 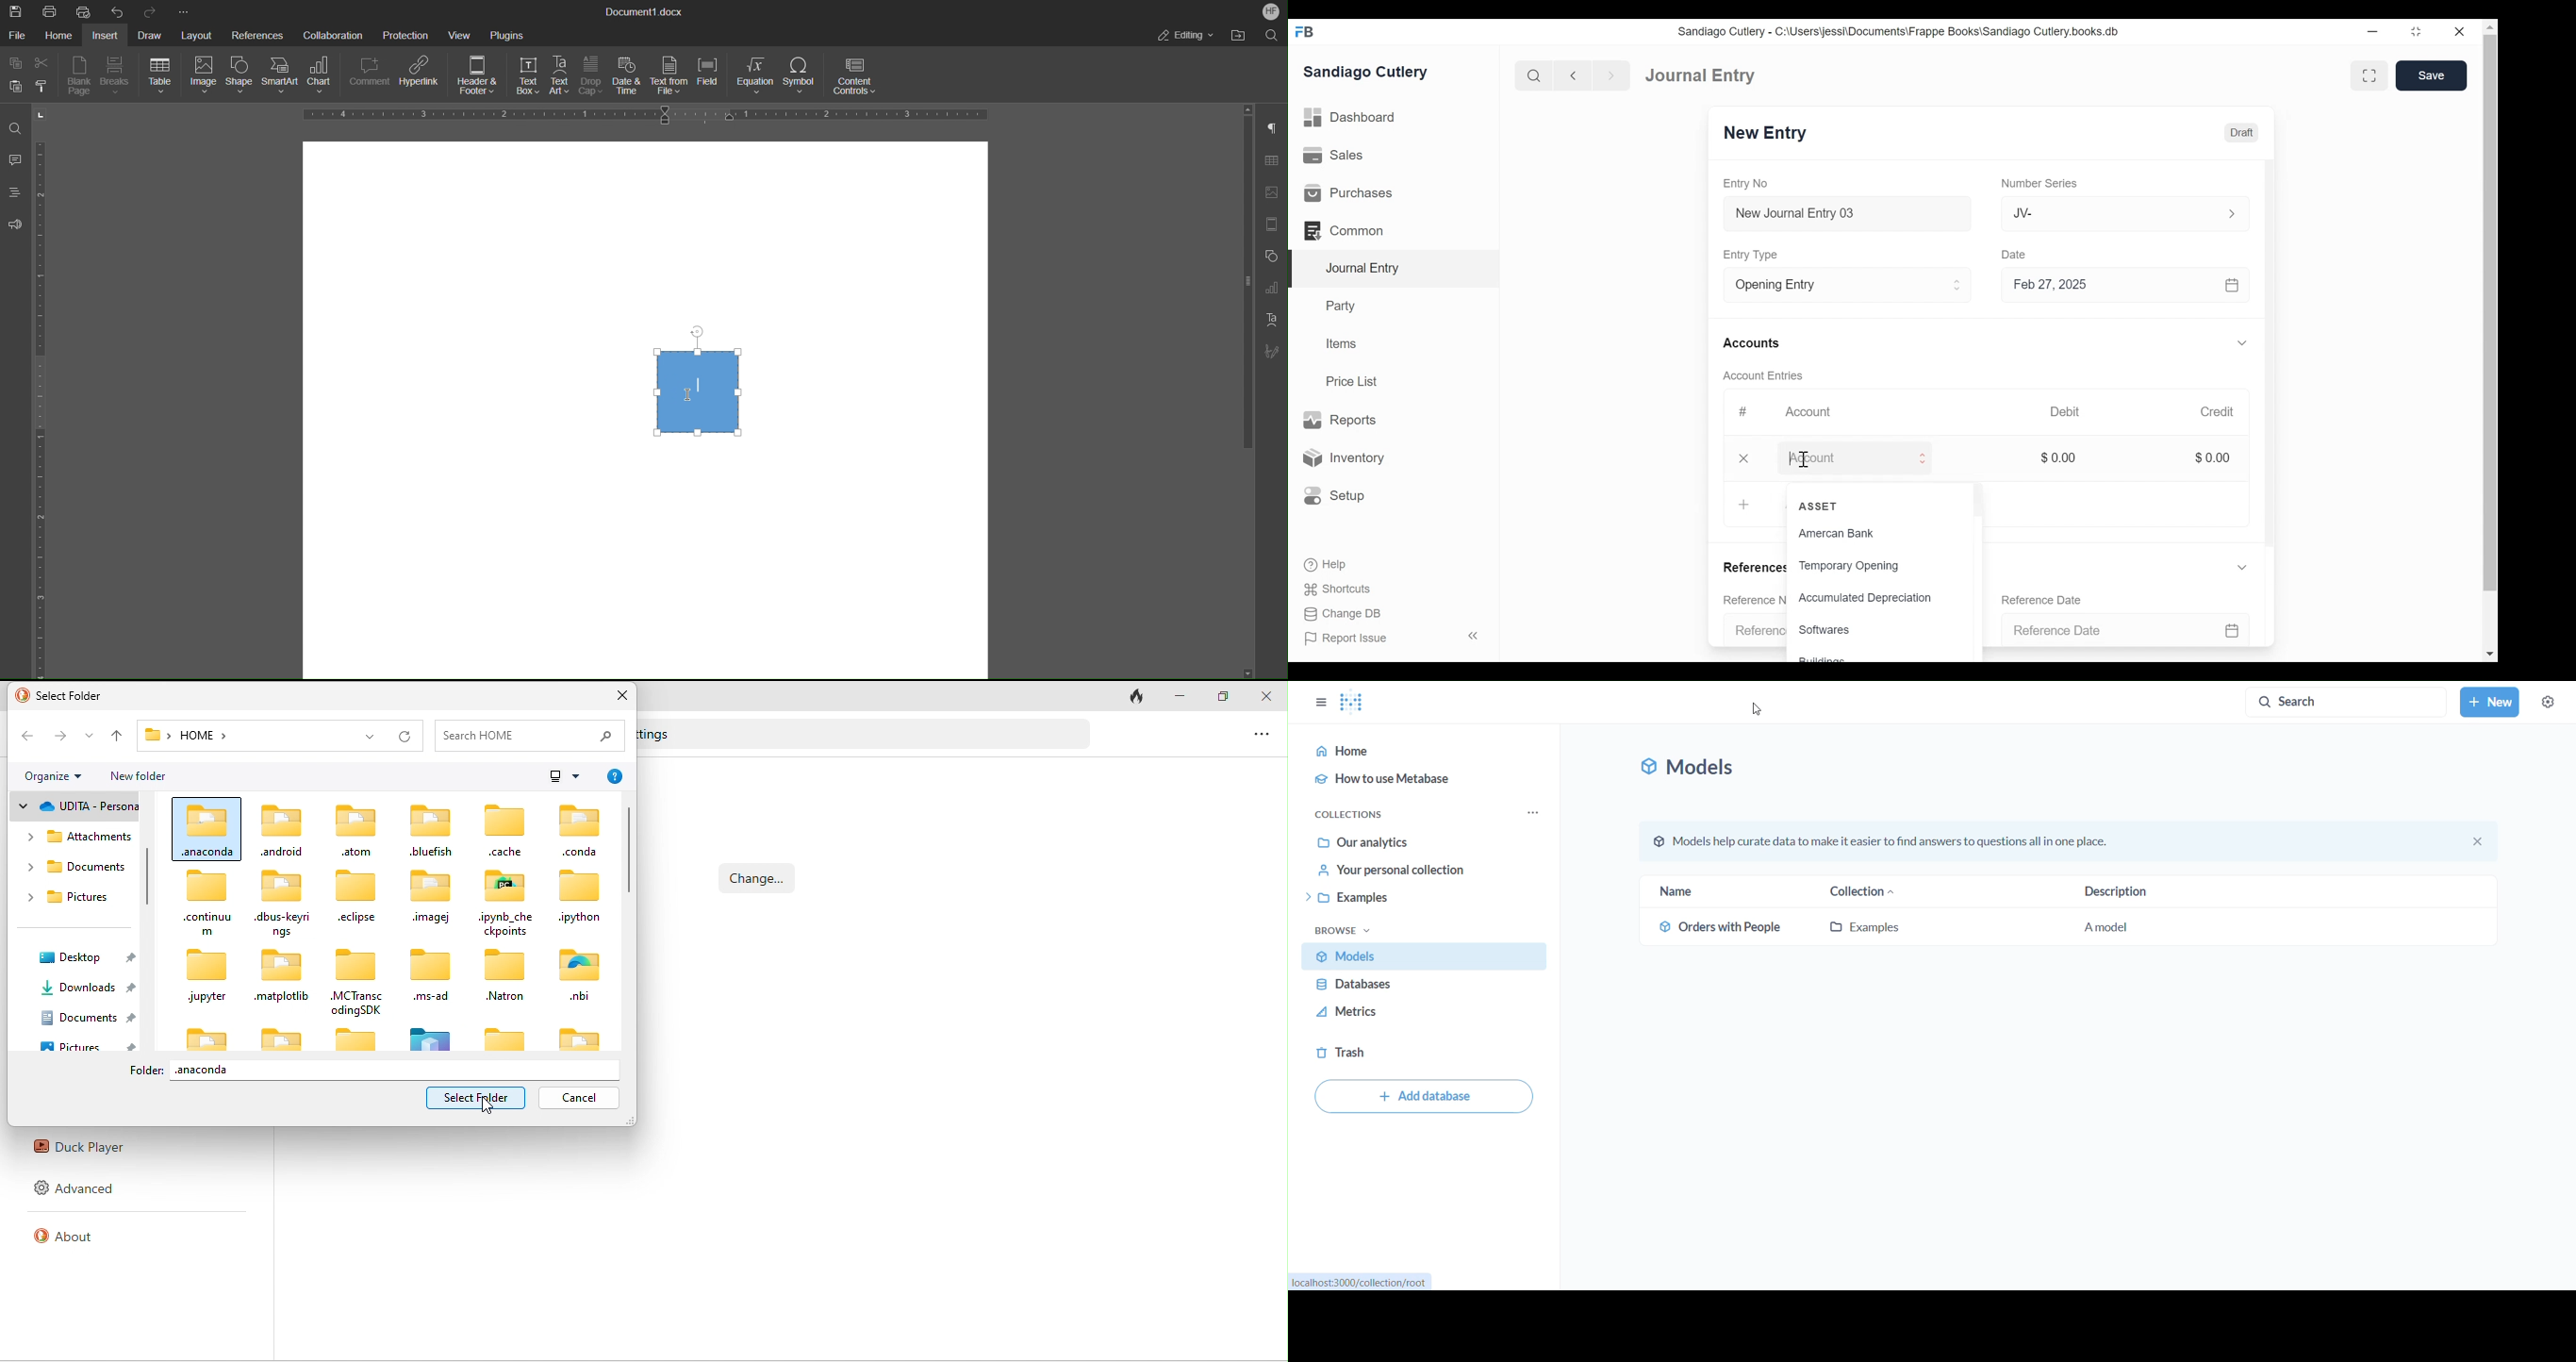 What do you see at coordinates (1343, 305) in the screenshot?
I see `Party` at bounding box center [1343, 305].